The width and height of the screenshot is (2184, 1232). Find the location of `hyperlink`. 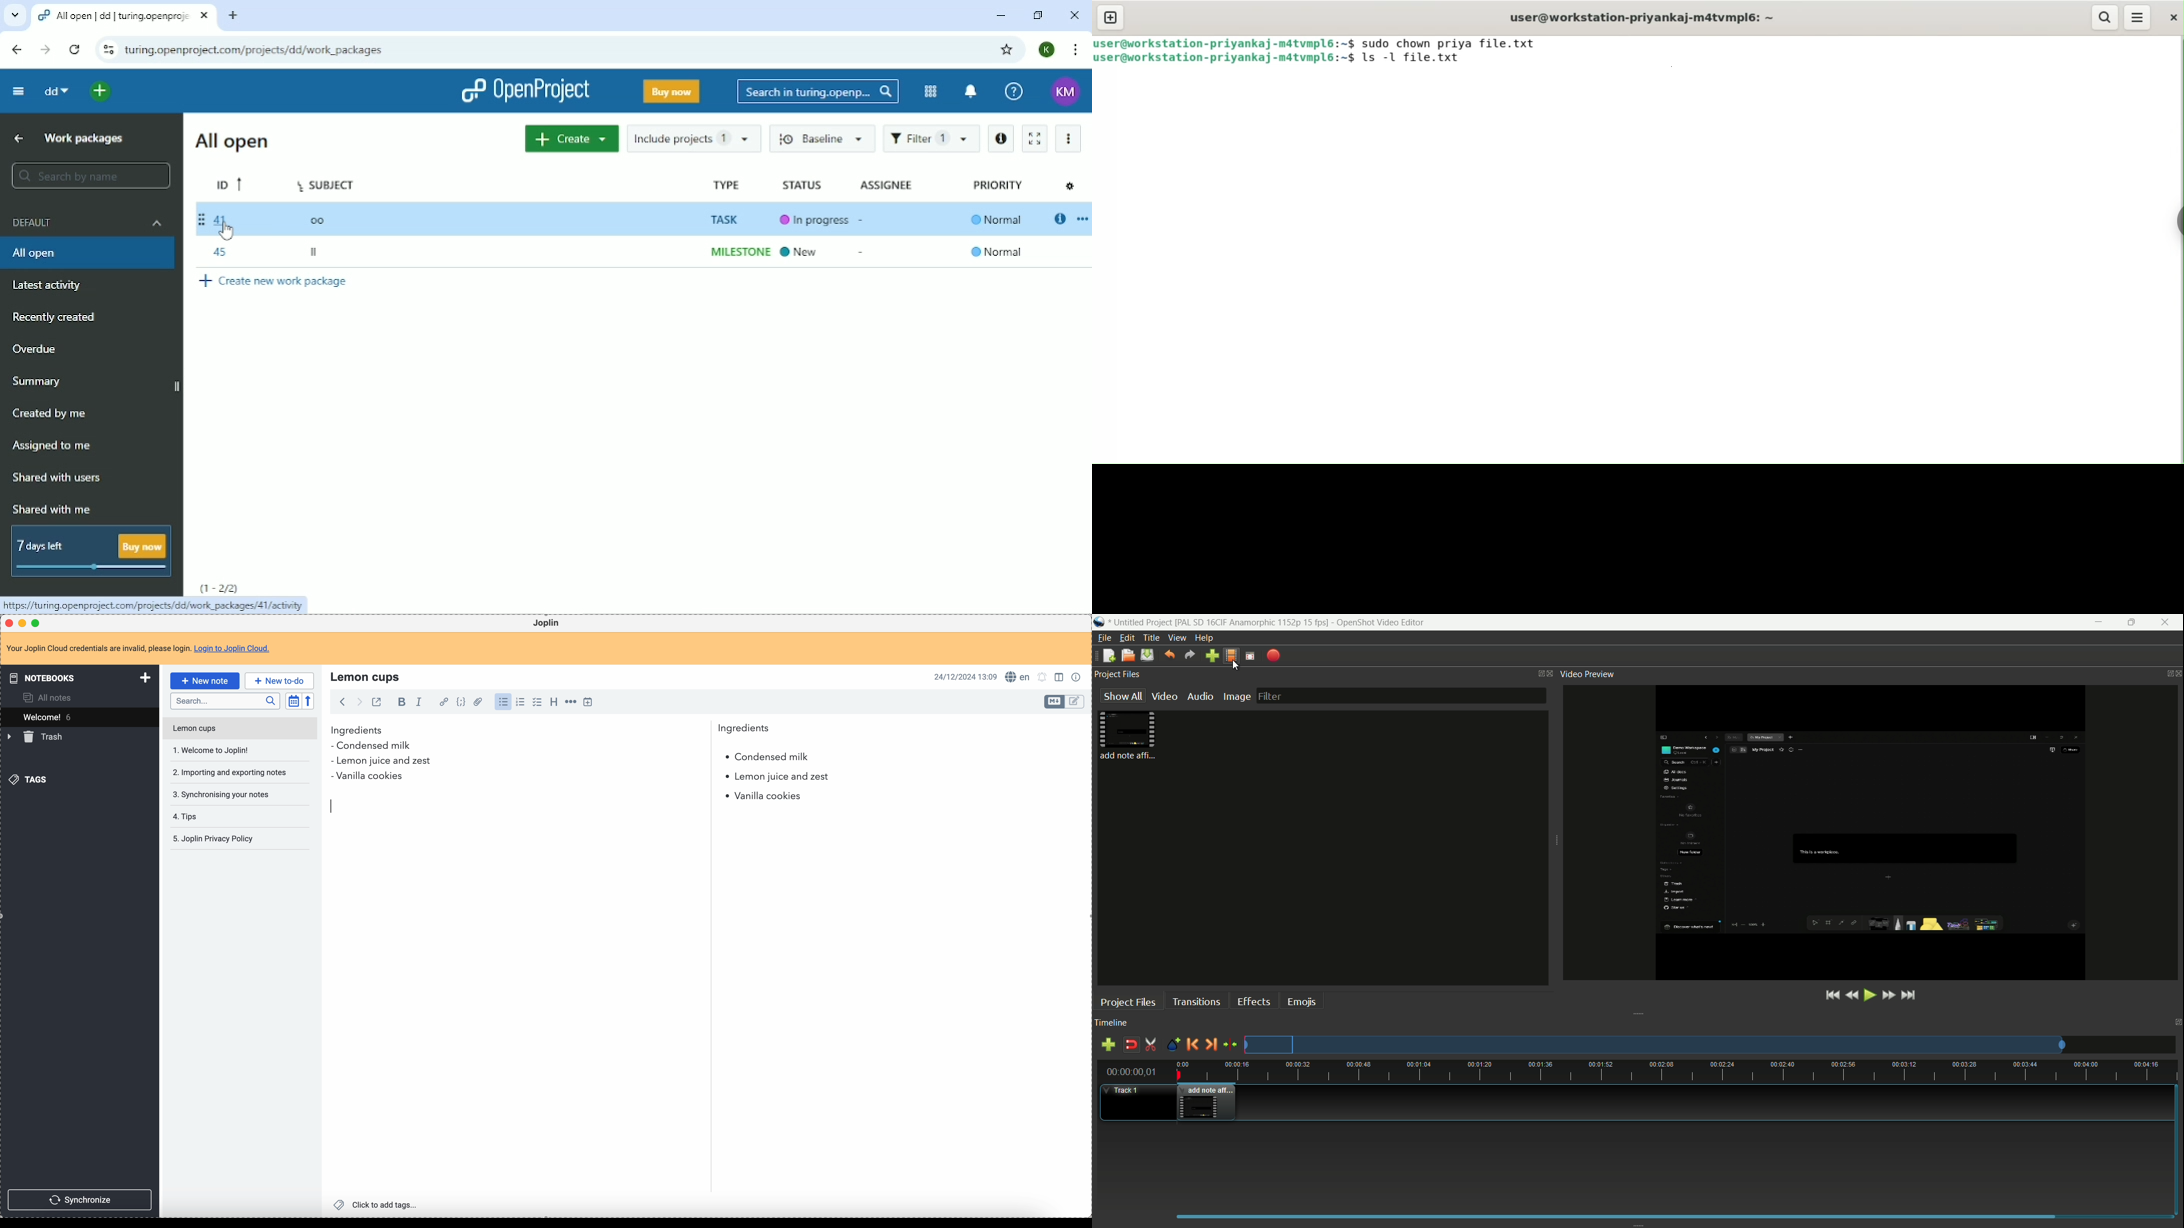

hyperlink is located at coordinates (442, 702).